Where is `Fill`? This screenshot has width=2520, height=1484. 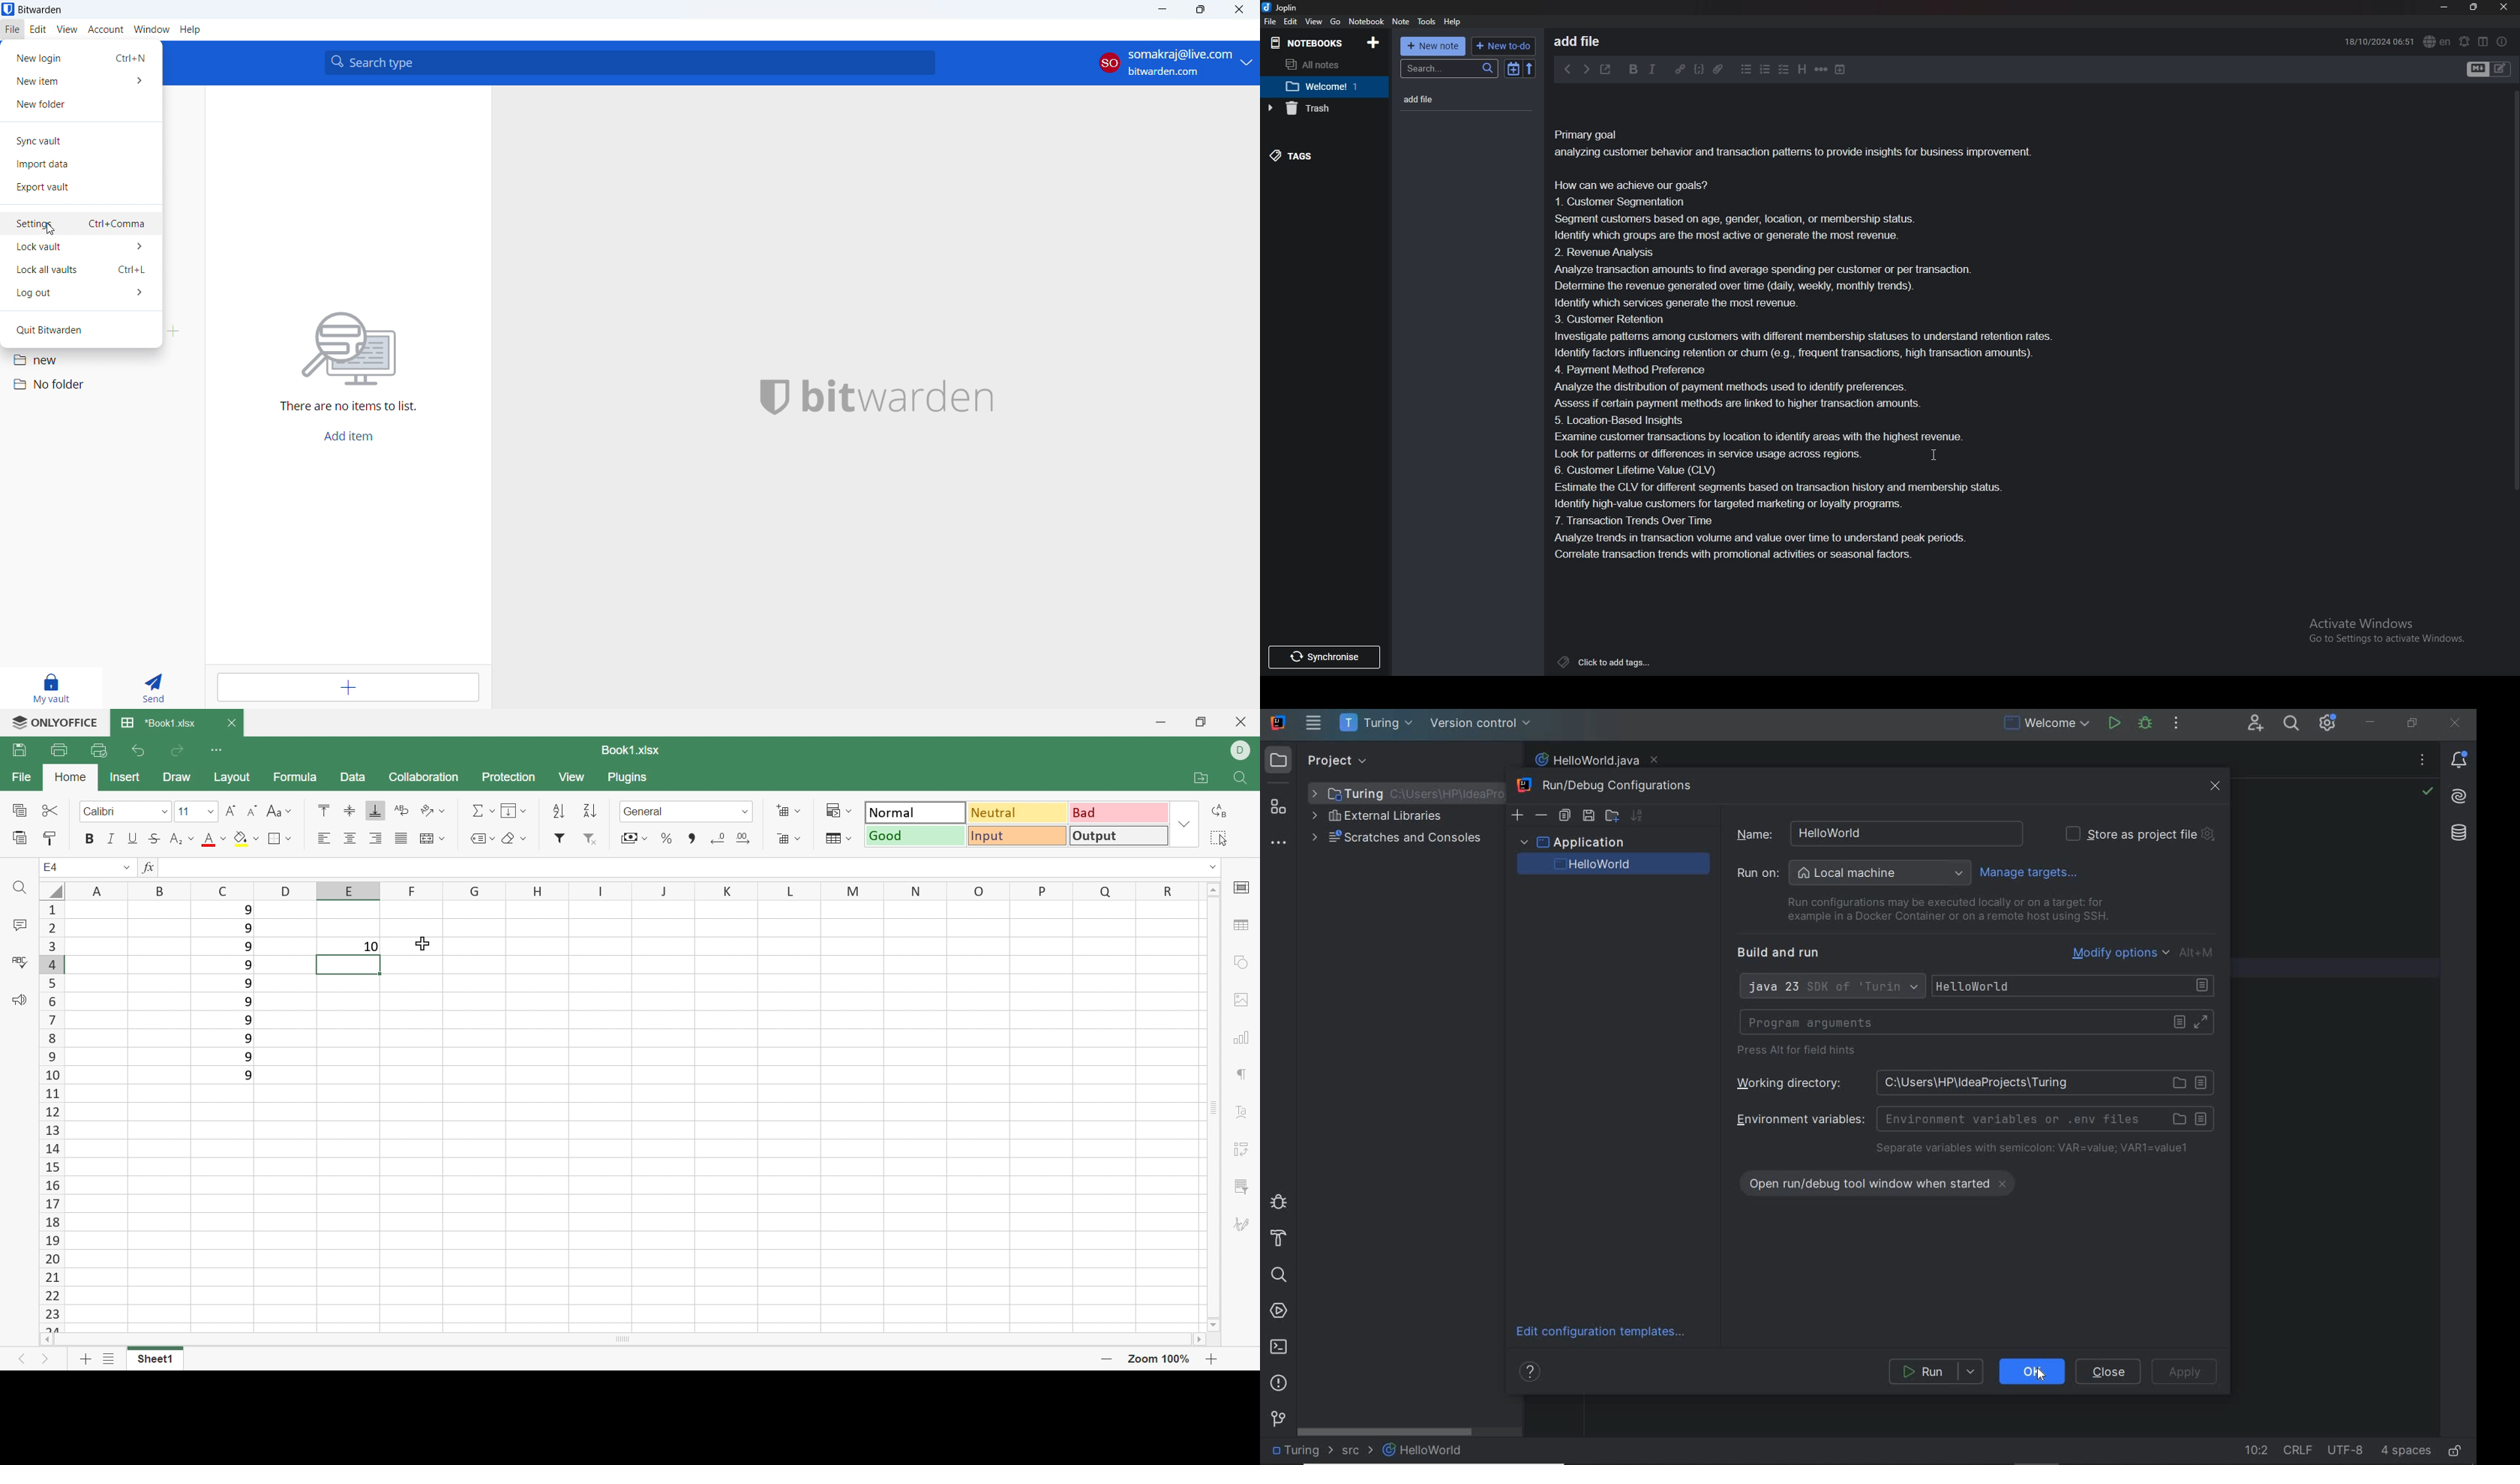
Fill is located at coordinates (514, 810).